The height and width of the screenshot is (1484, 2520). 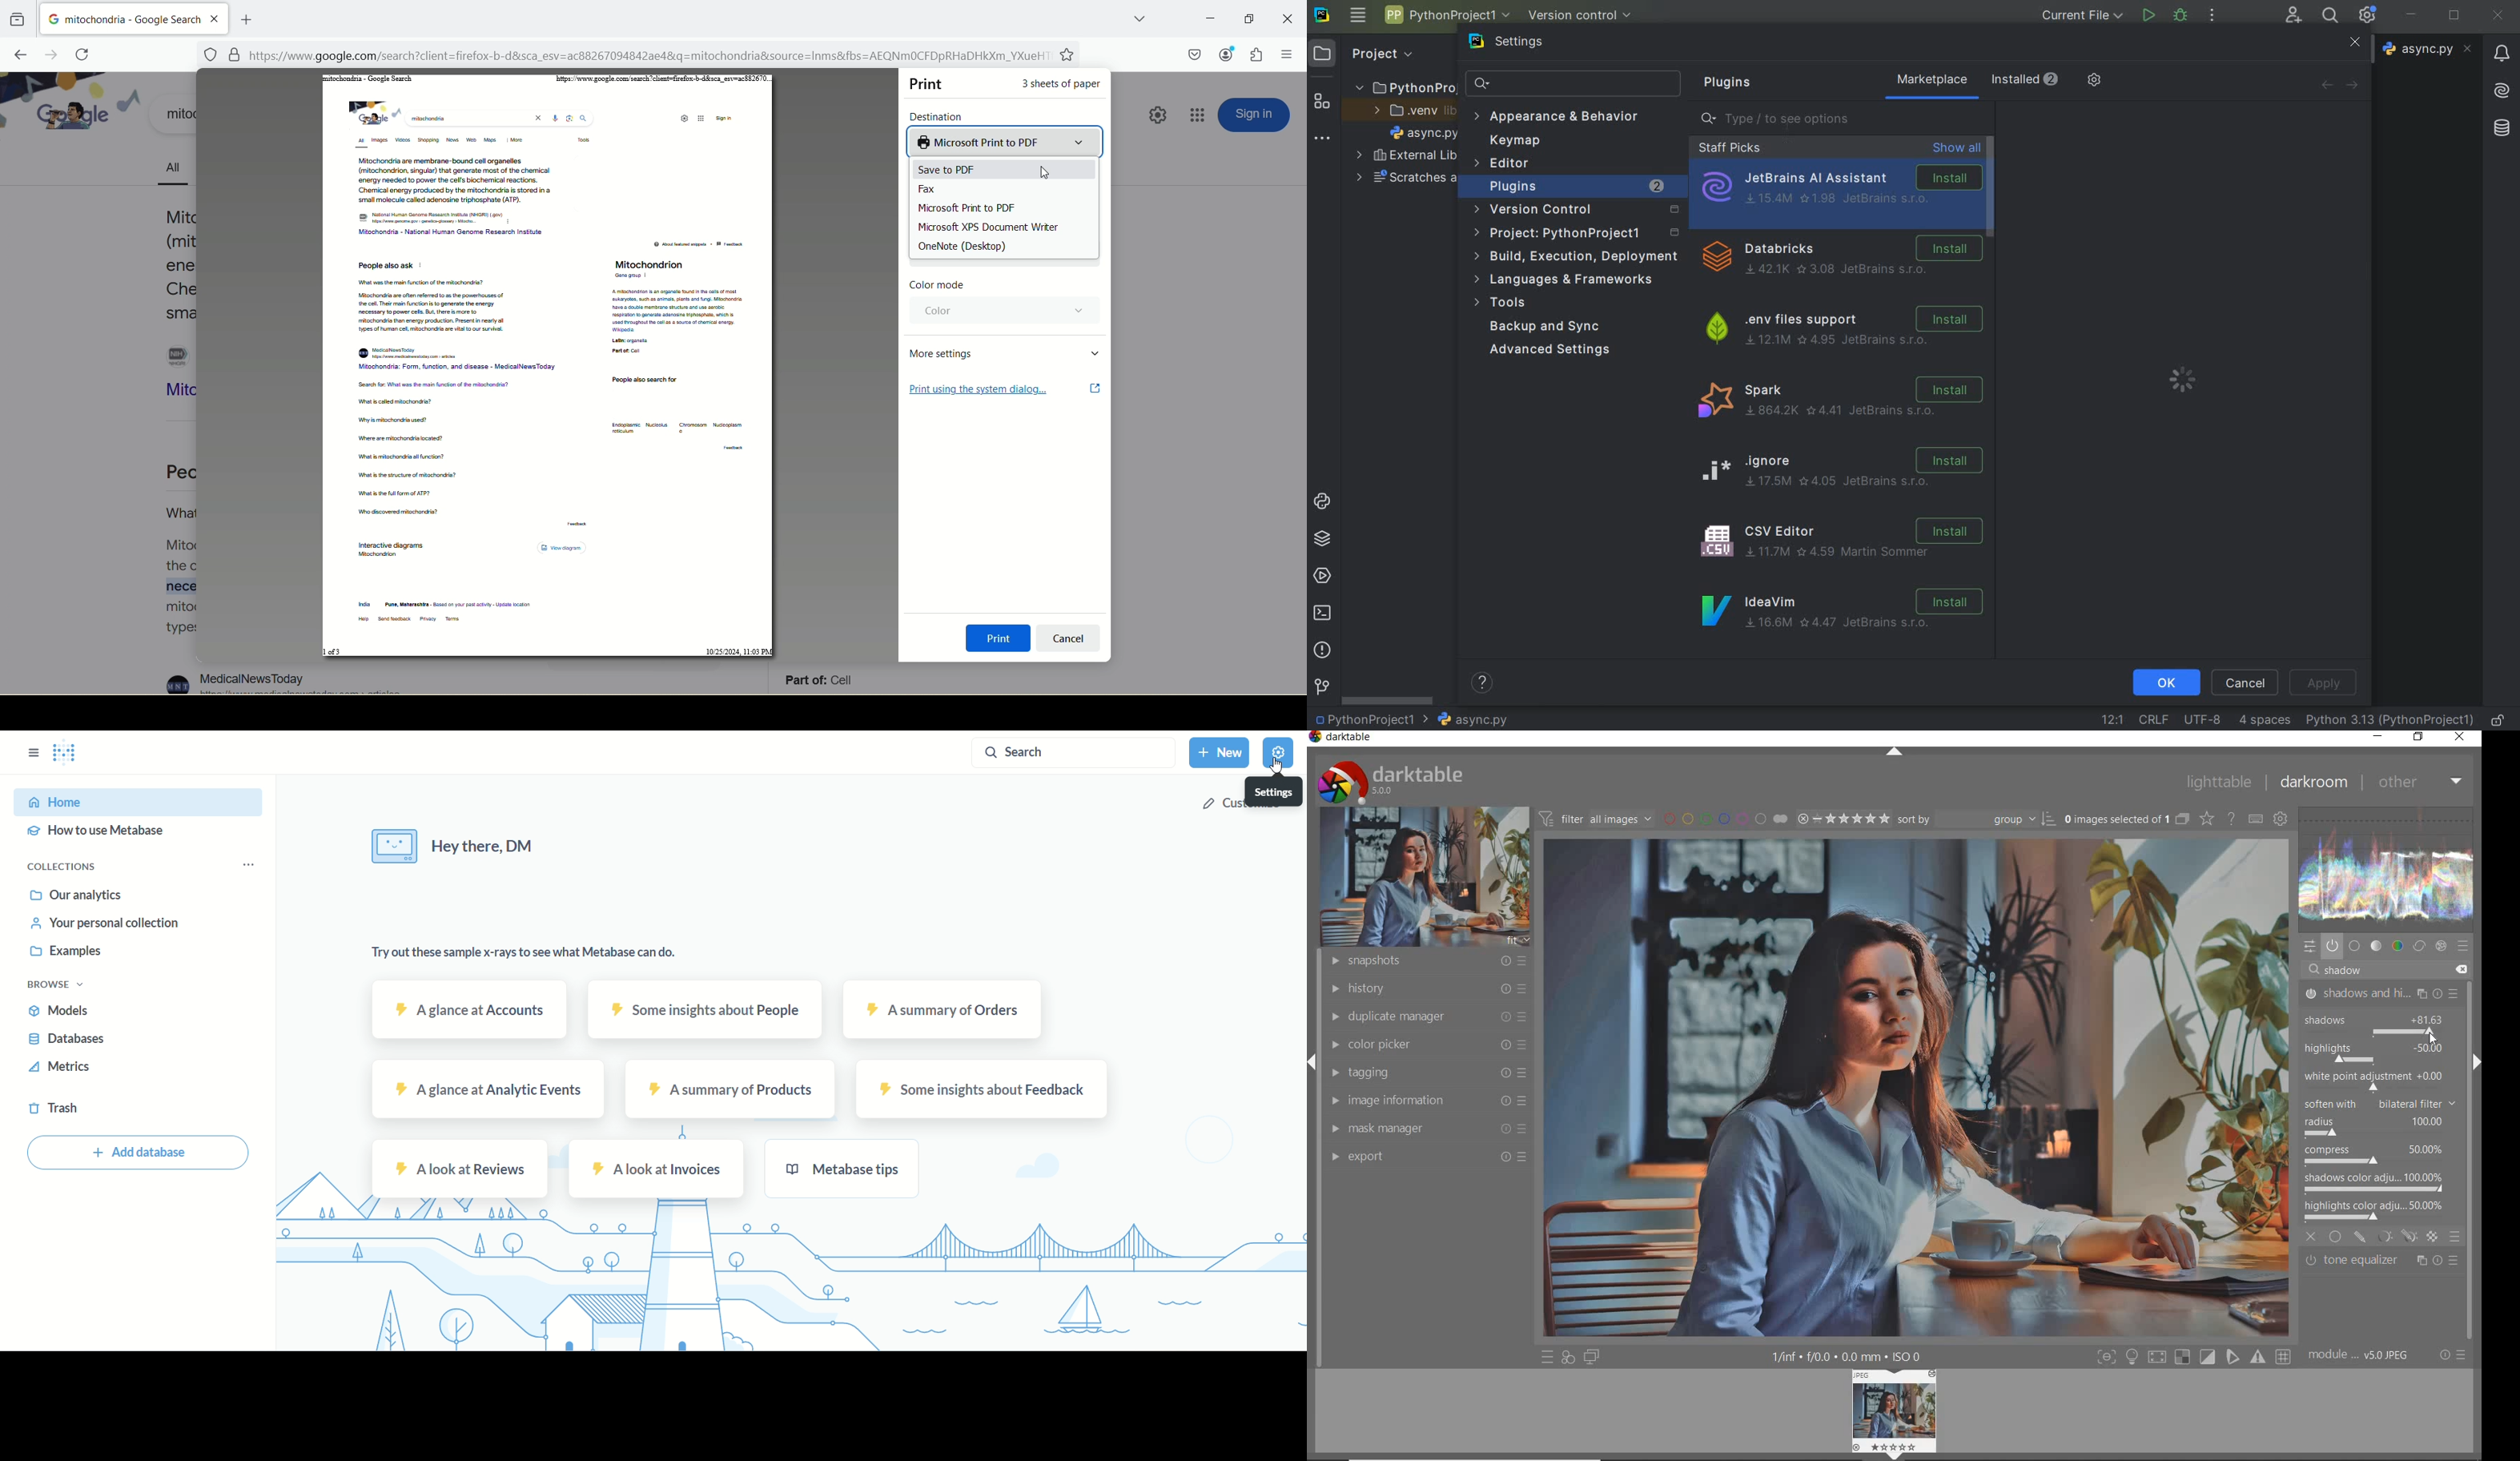 I want to click on show global preferences, so click(x=2281, y=820).